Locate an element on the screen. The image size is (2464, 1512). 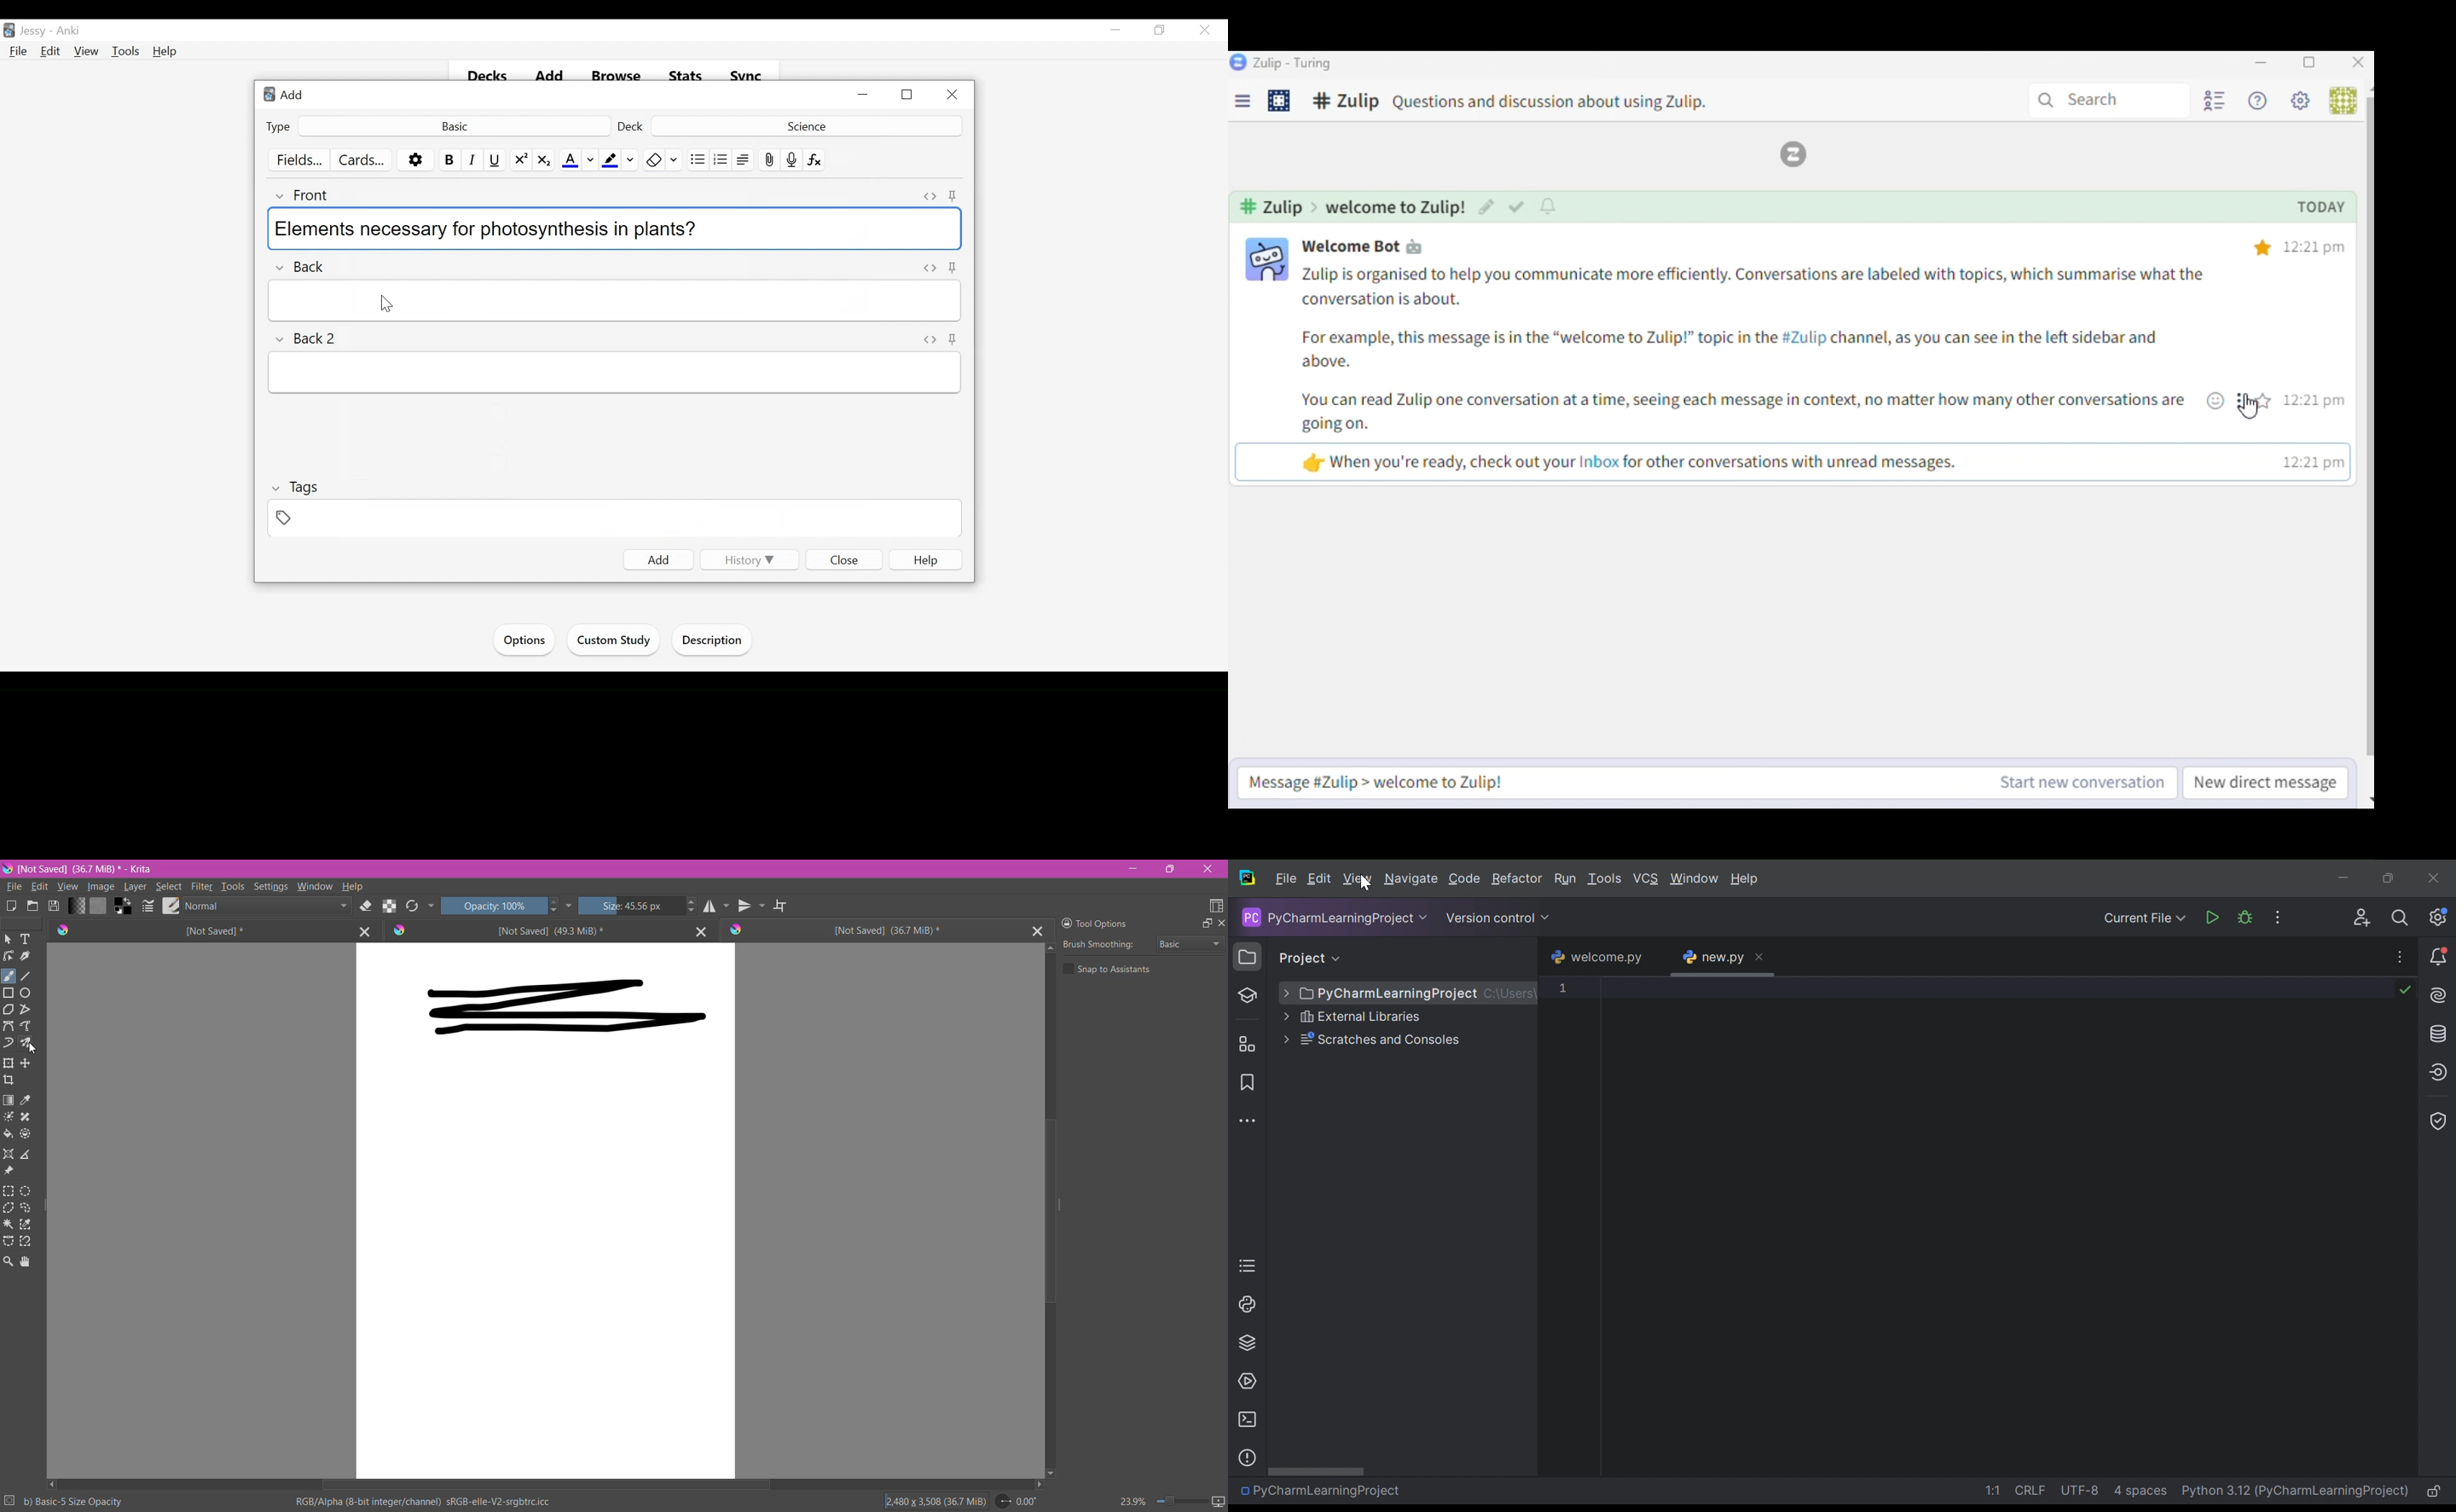
New direct message is located at coordinates (2265, 782).